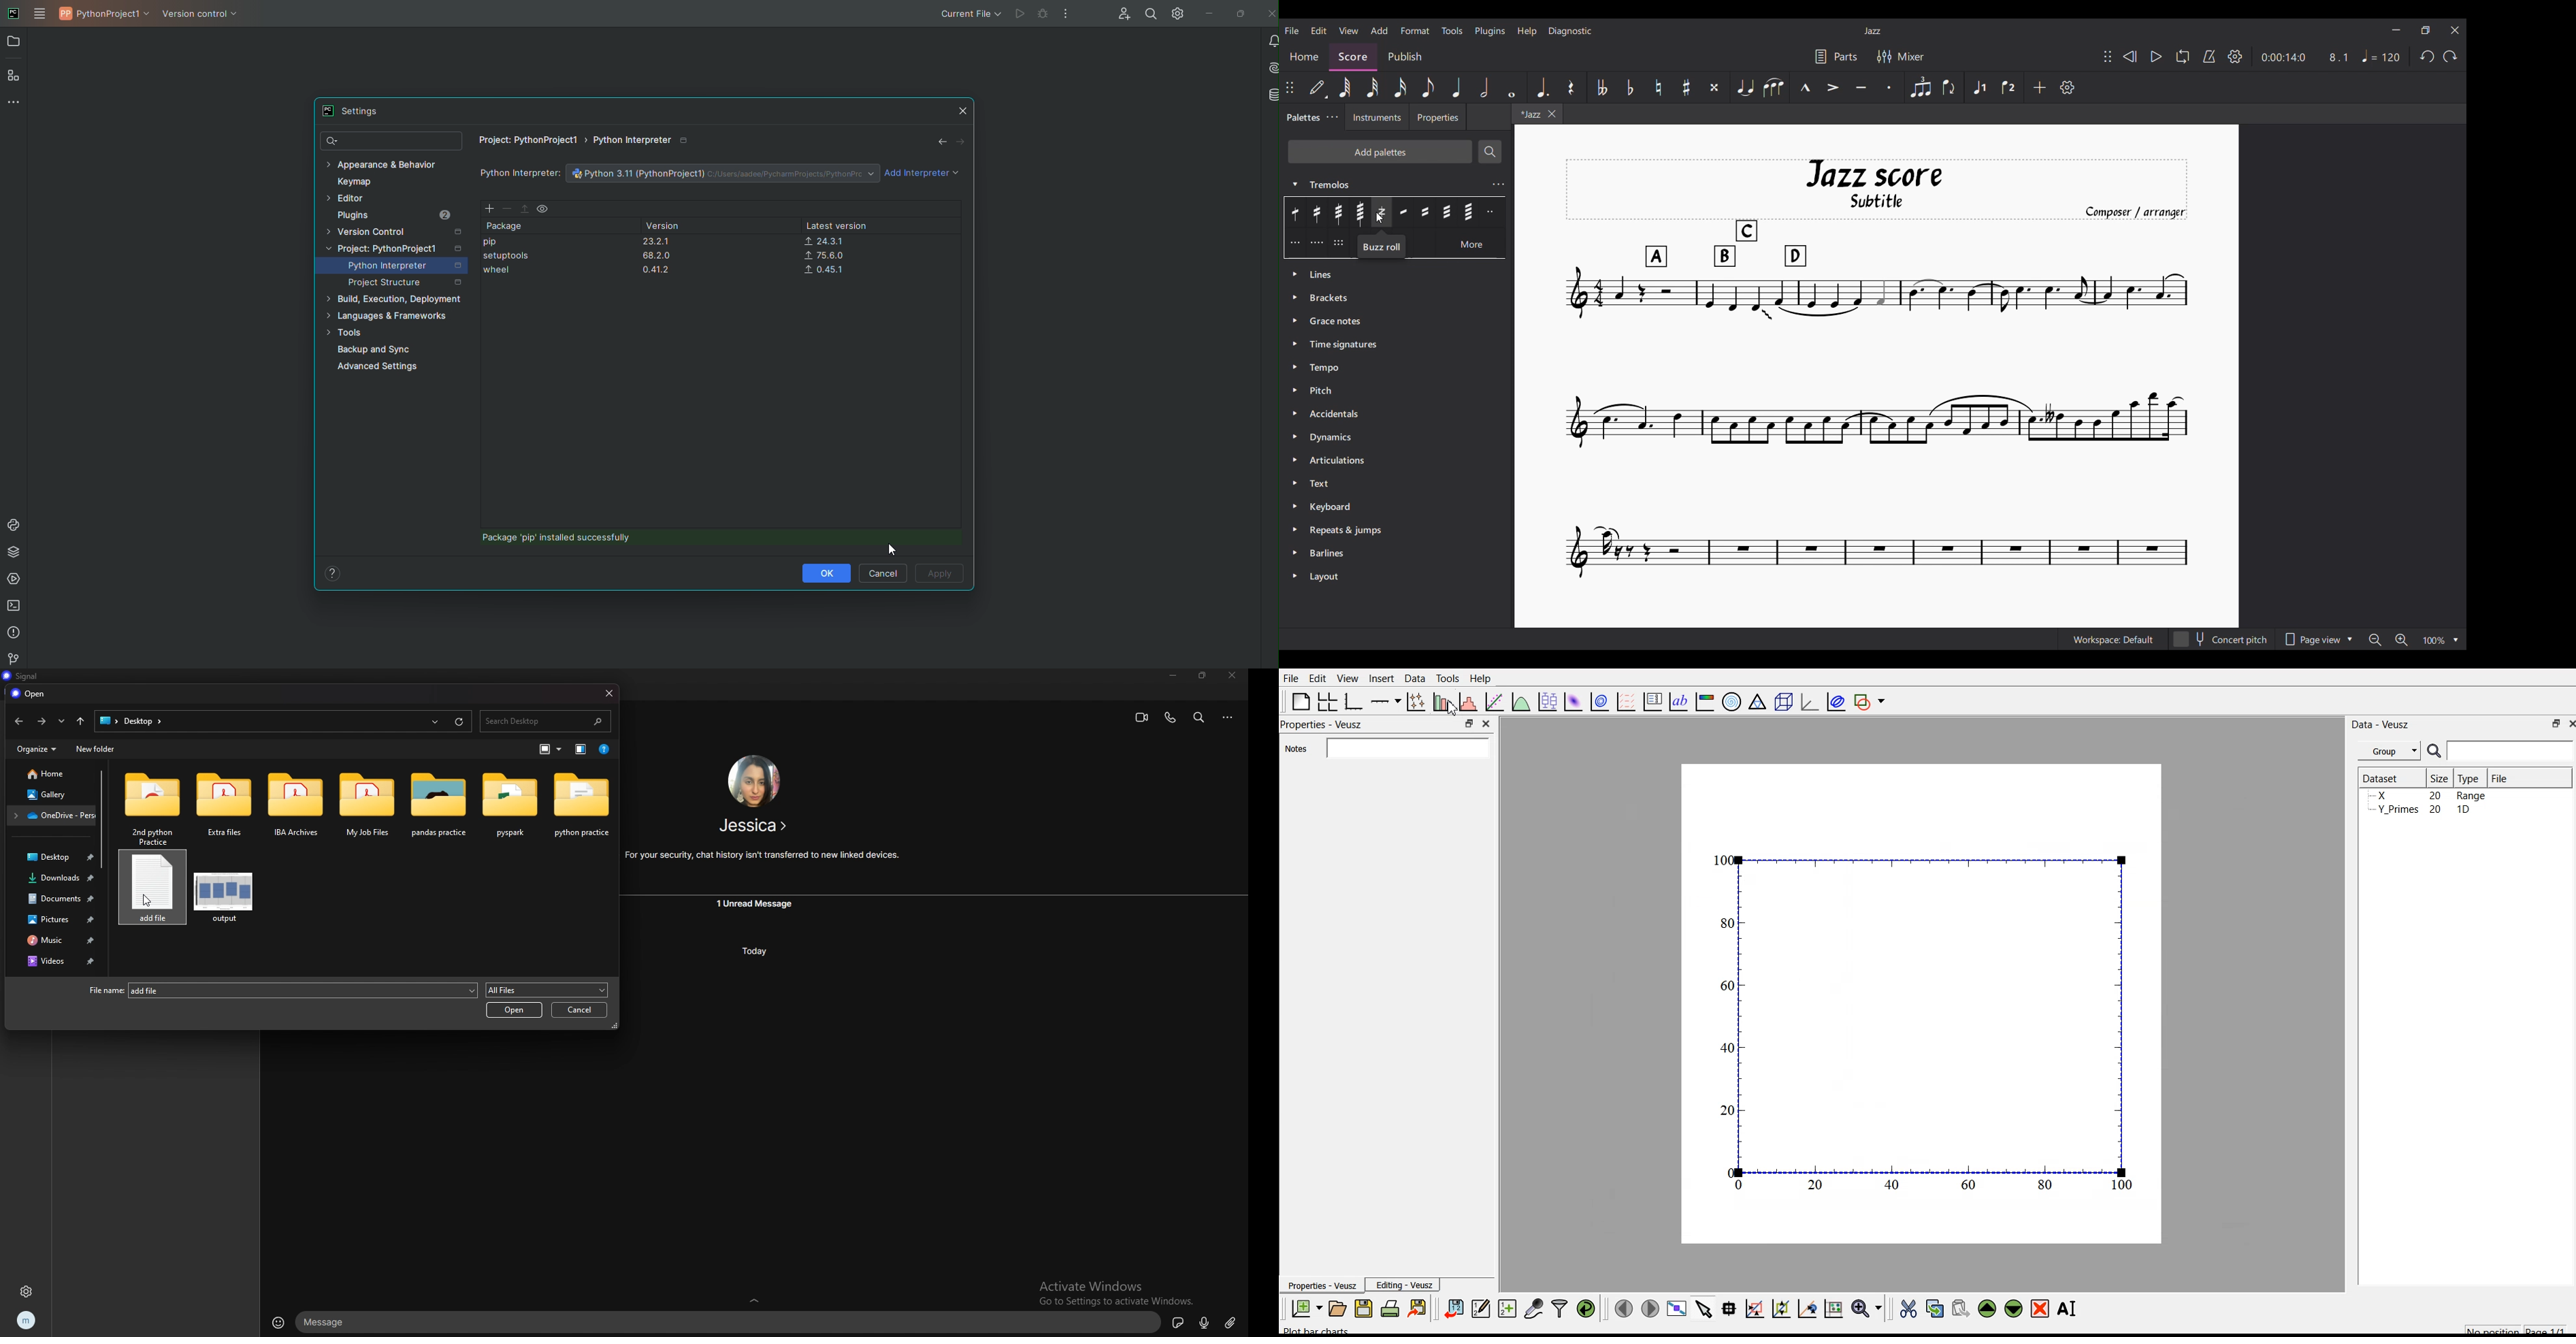 This screenshot has height=1344, width=2576. I want to click on Voice 1, so click(1979, 87).